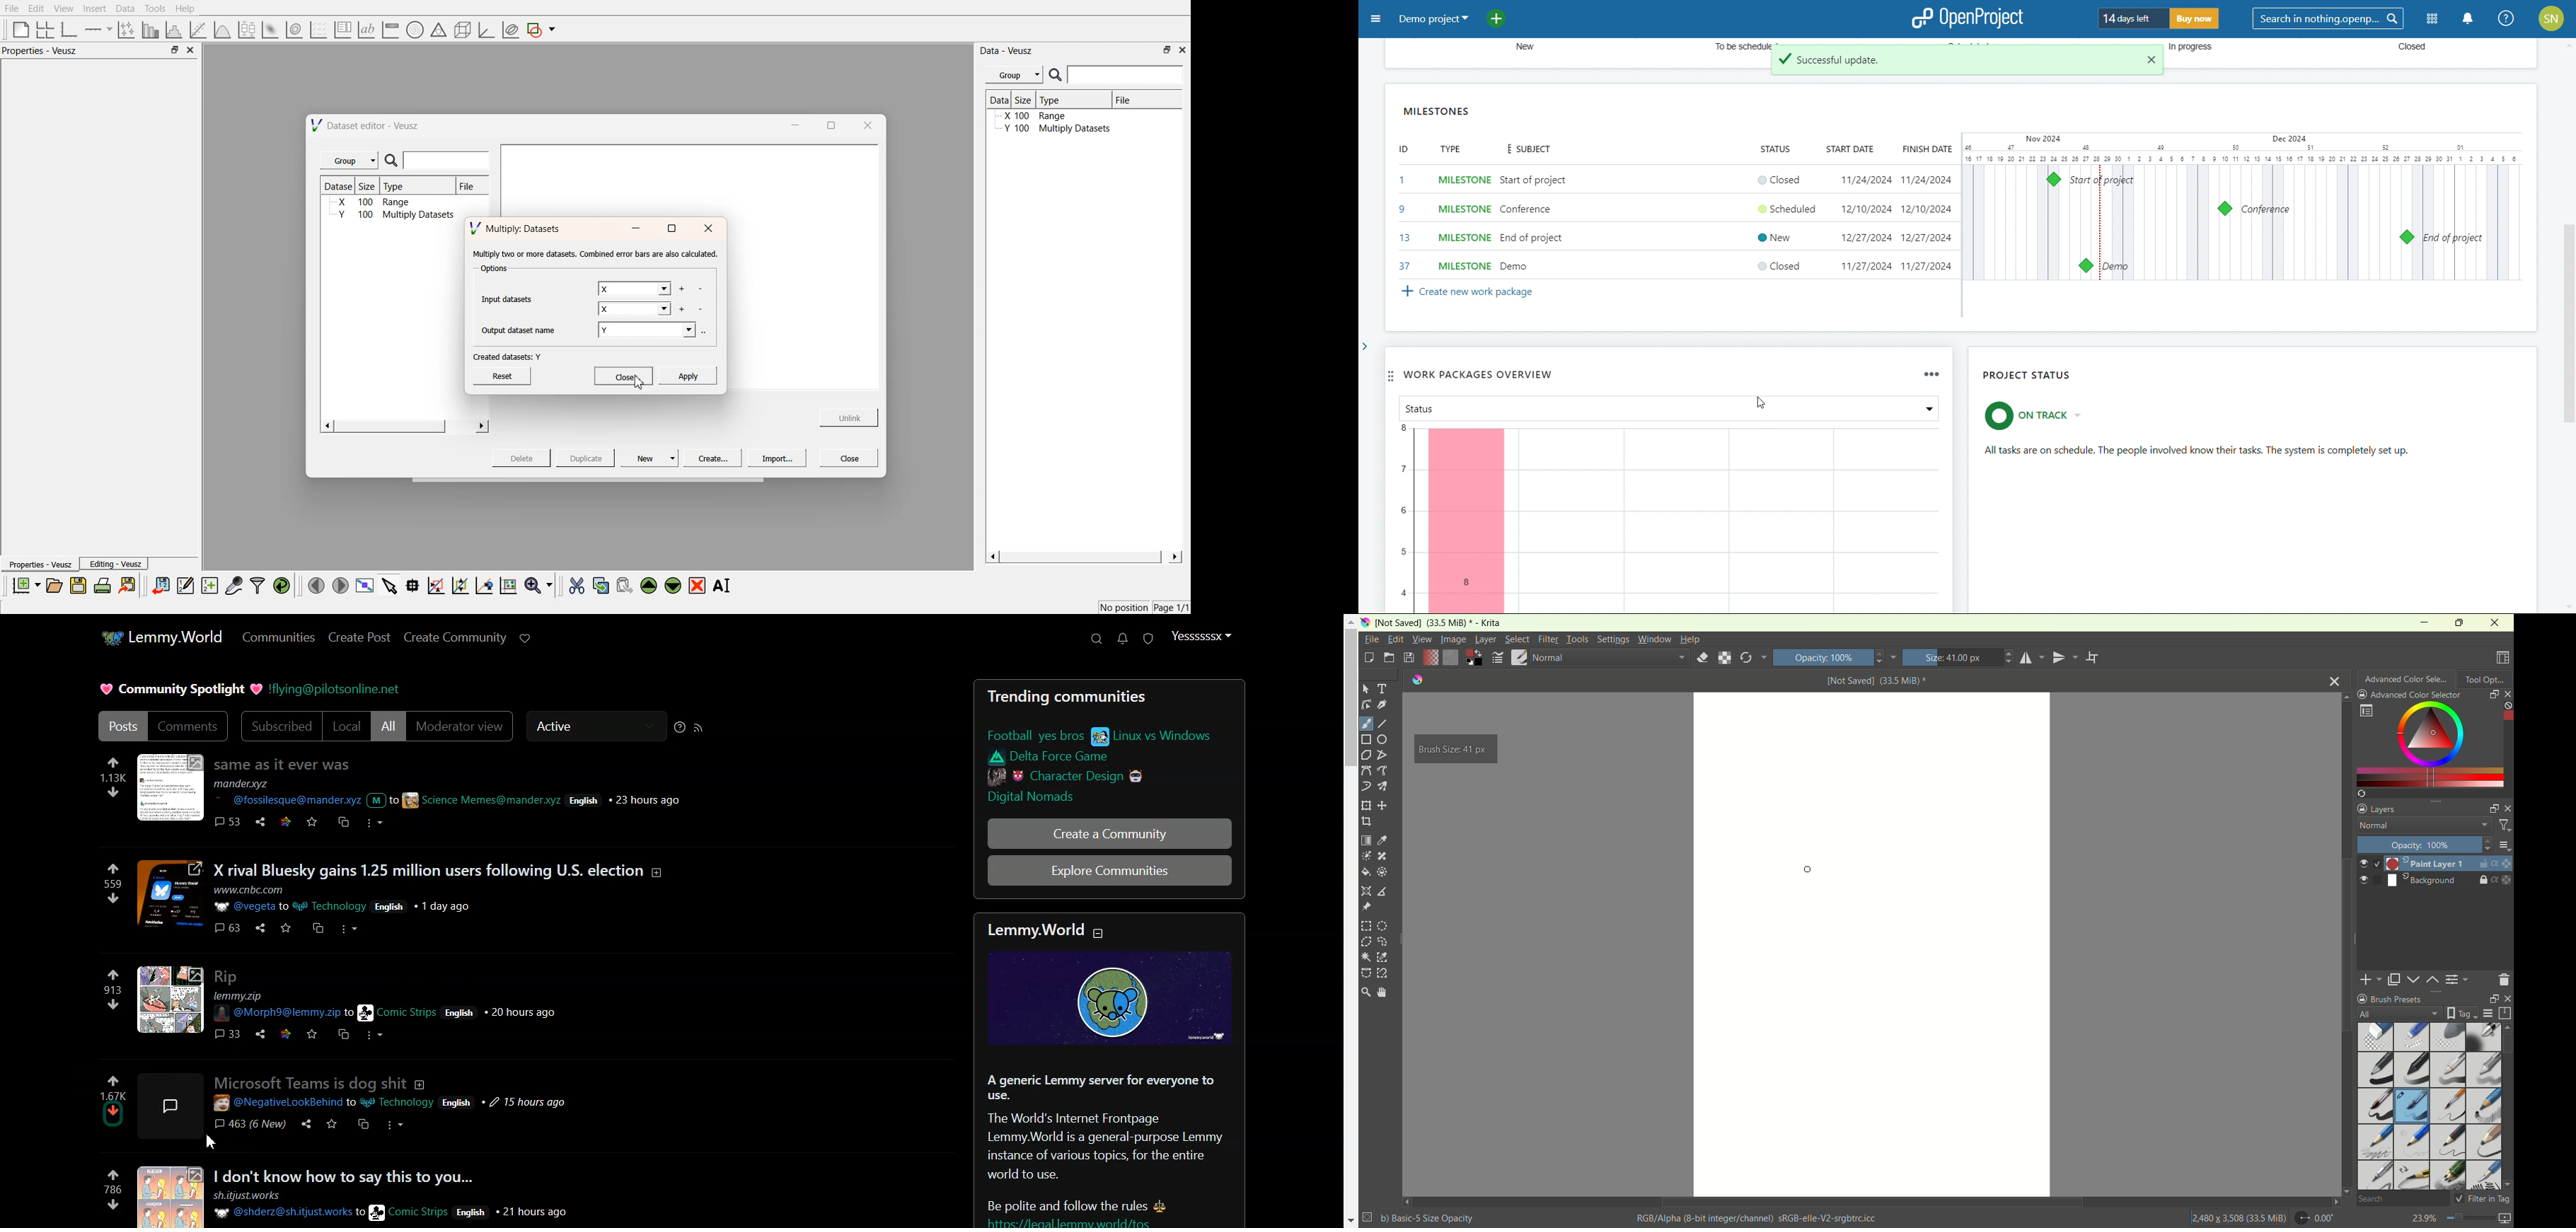 The width and height of the screenshot is (2576, 1232). What do you see at coordinates (688, 374) in the screenshot?
I see `Apply` at bounding box center [688, 374].